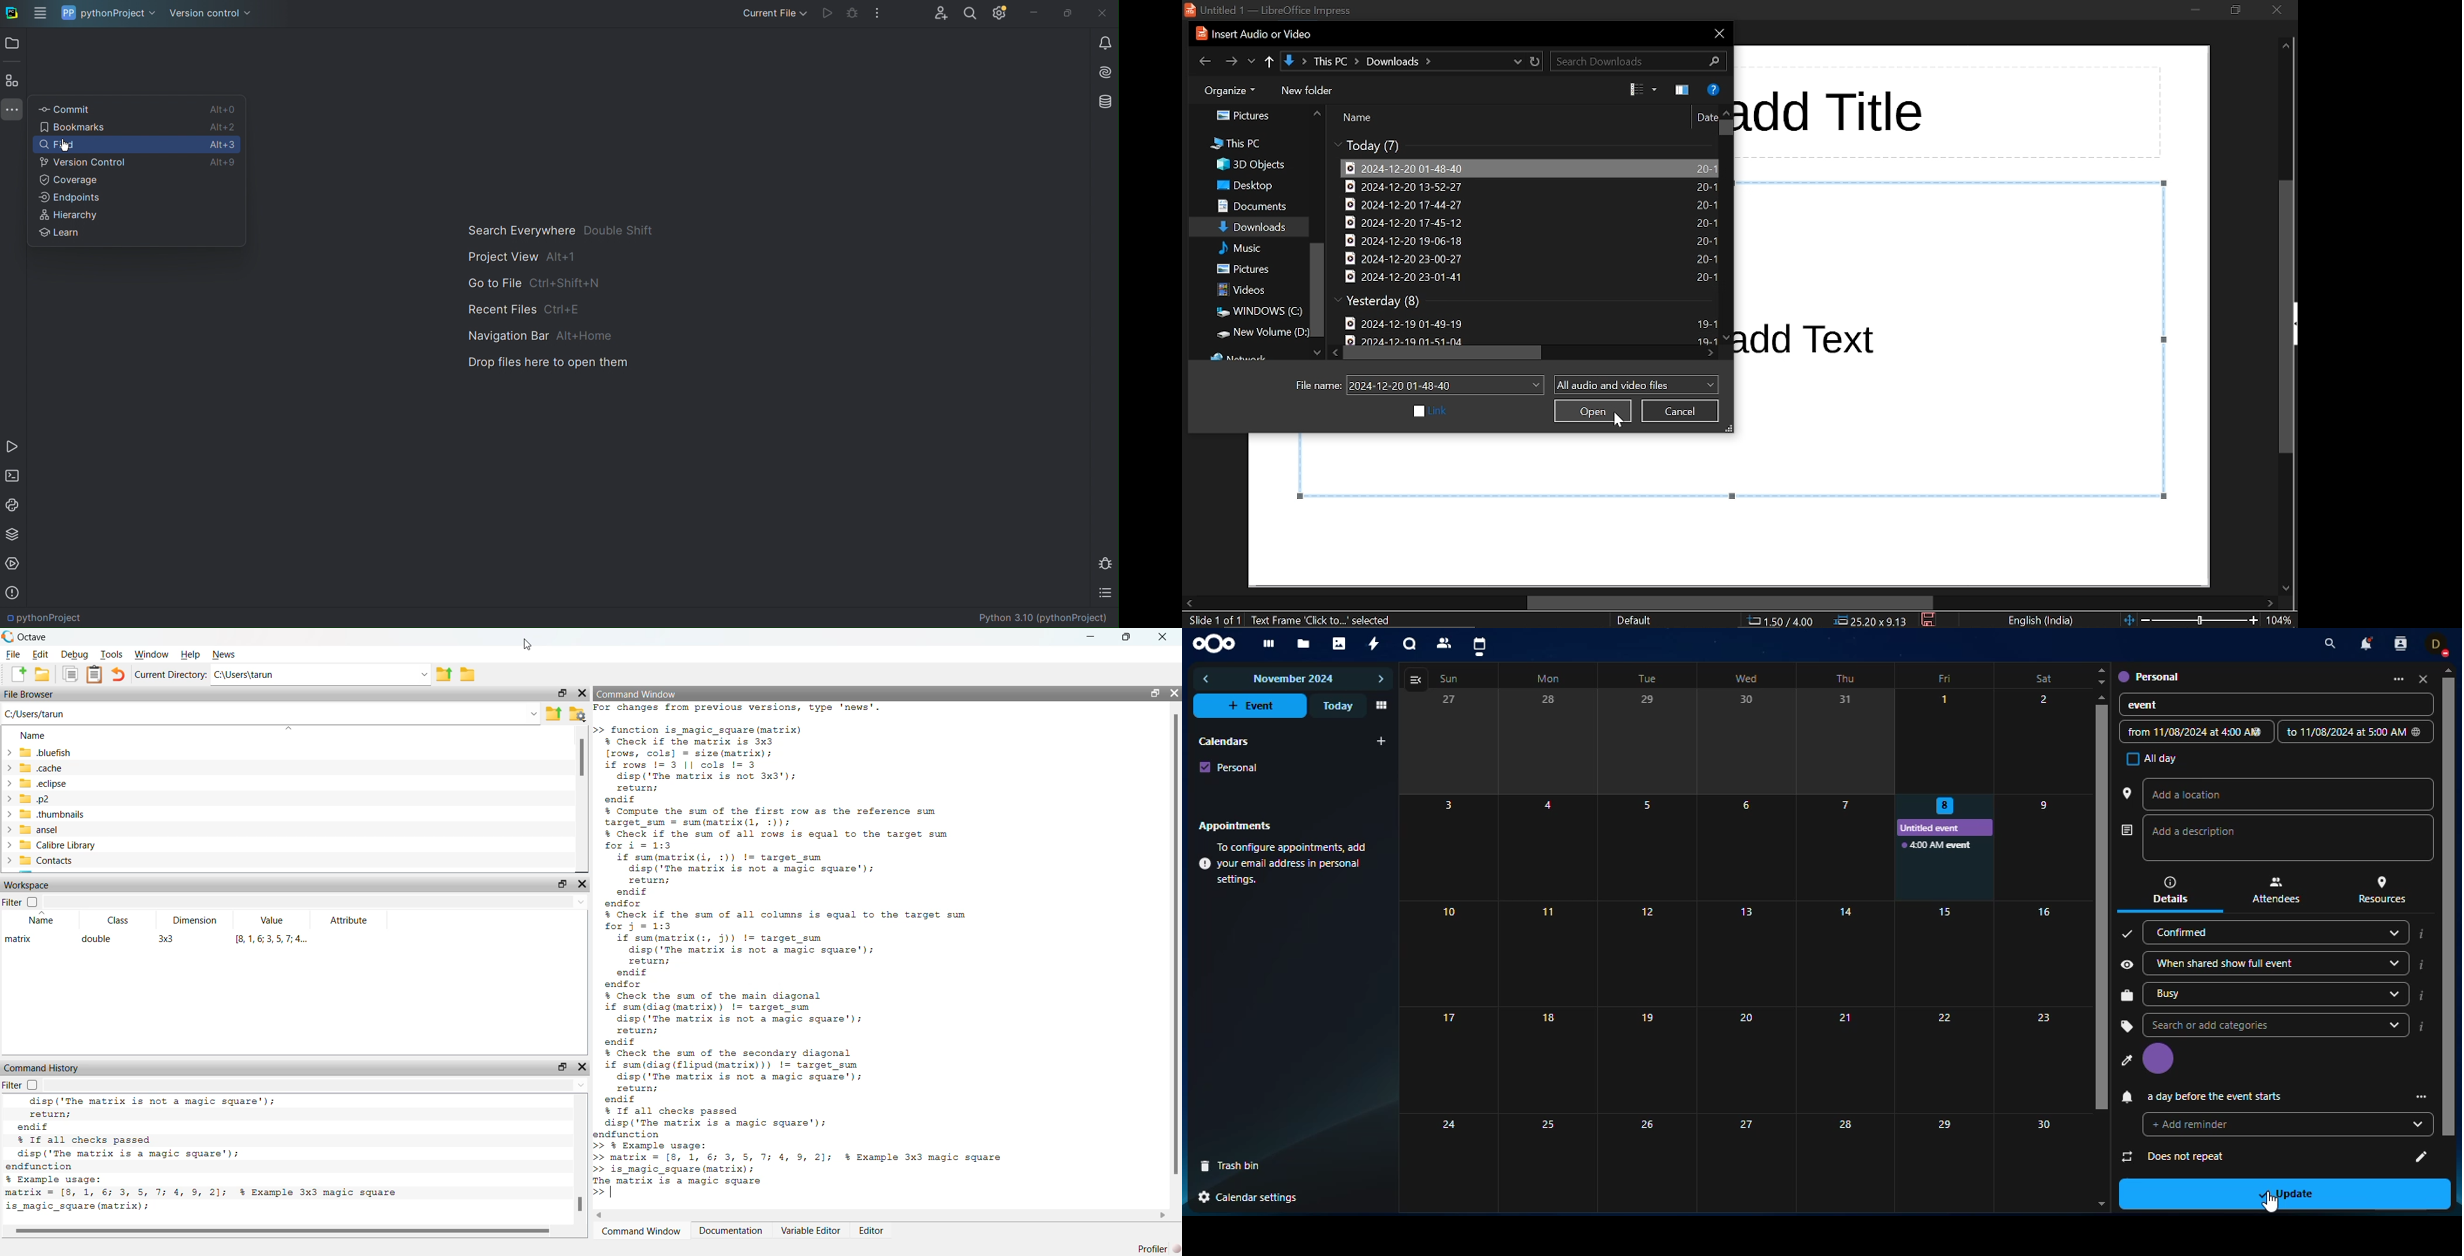 The image size is (2464, 1260). What do you see at coordinates (1634, 620) in the screenshot?
I see `slide style` at bounding box center [1634, 620].